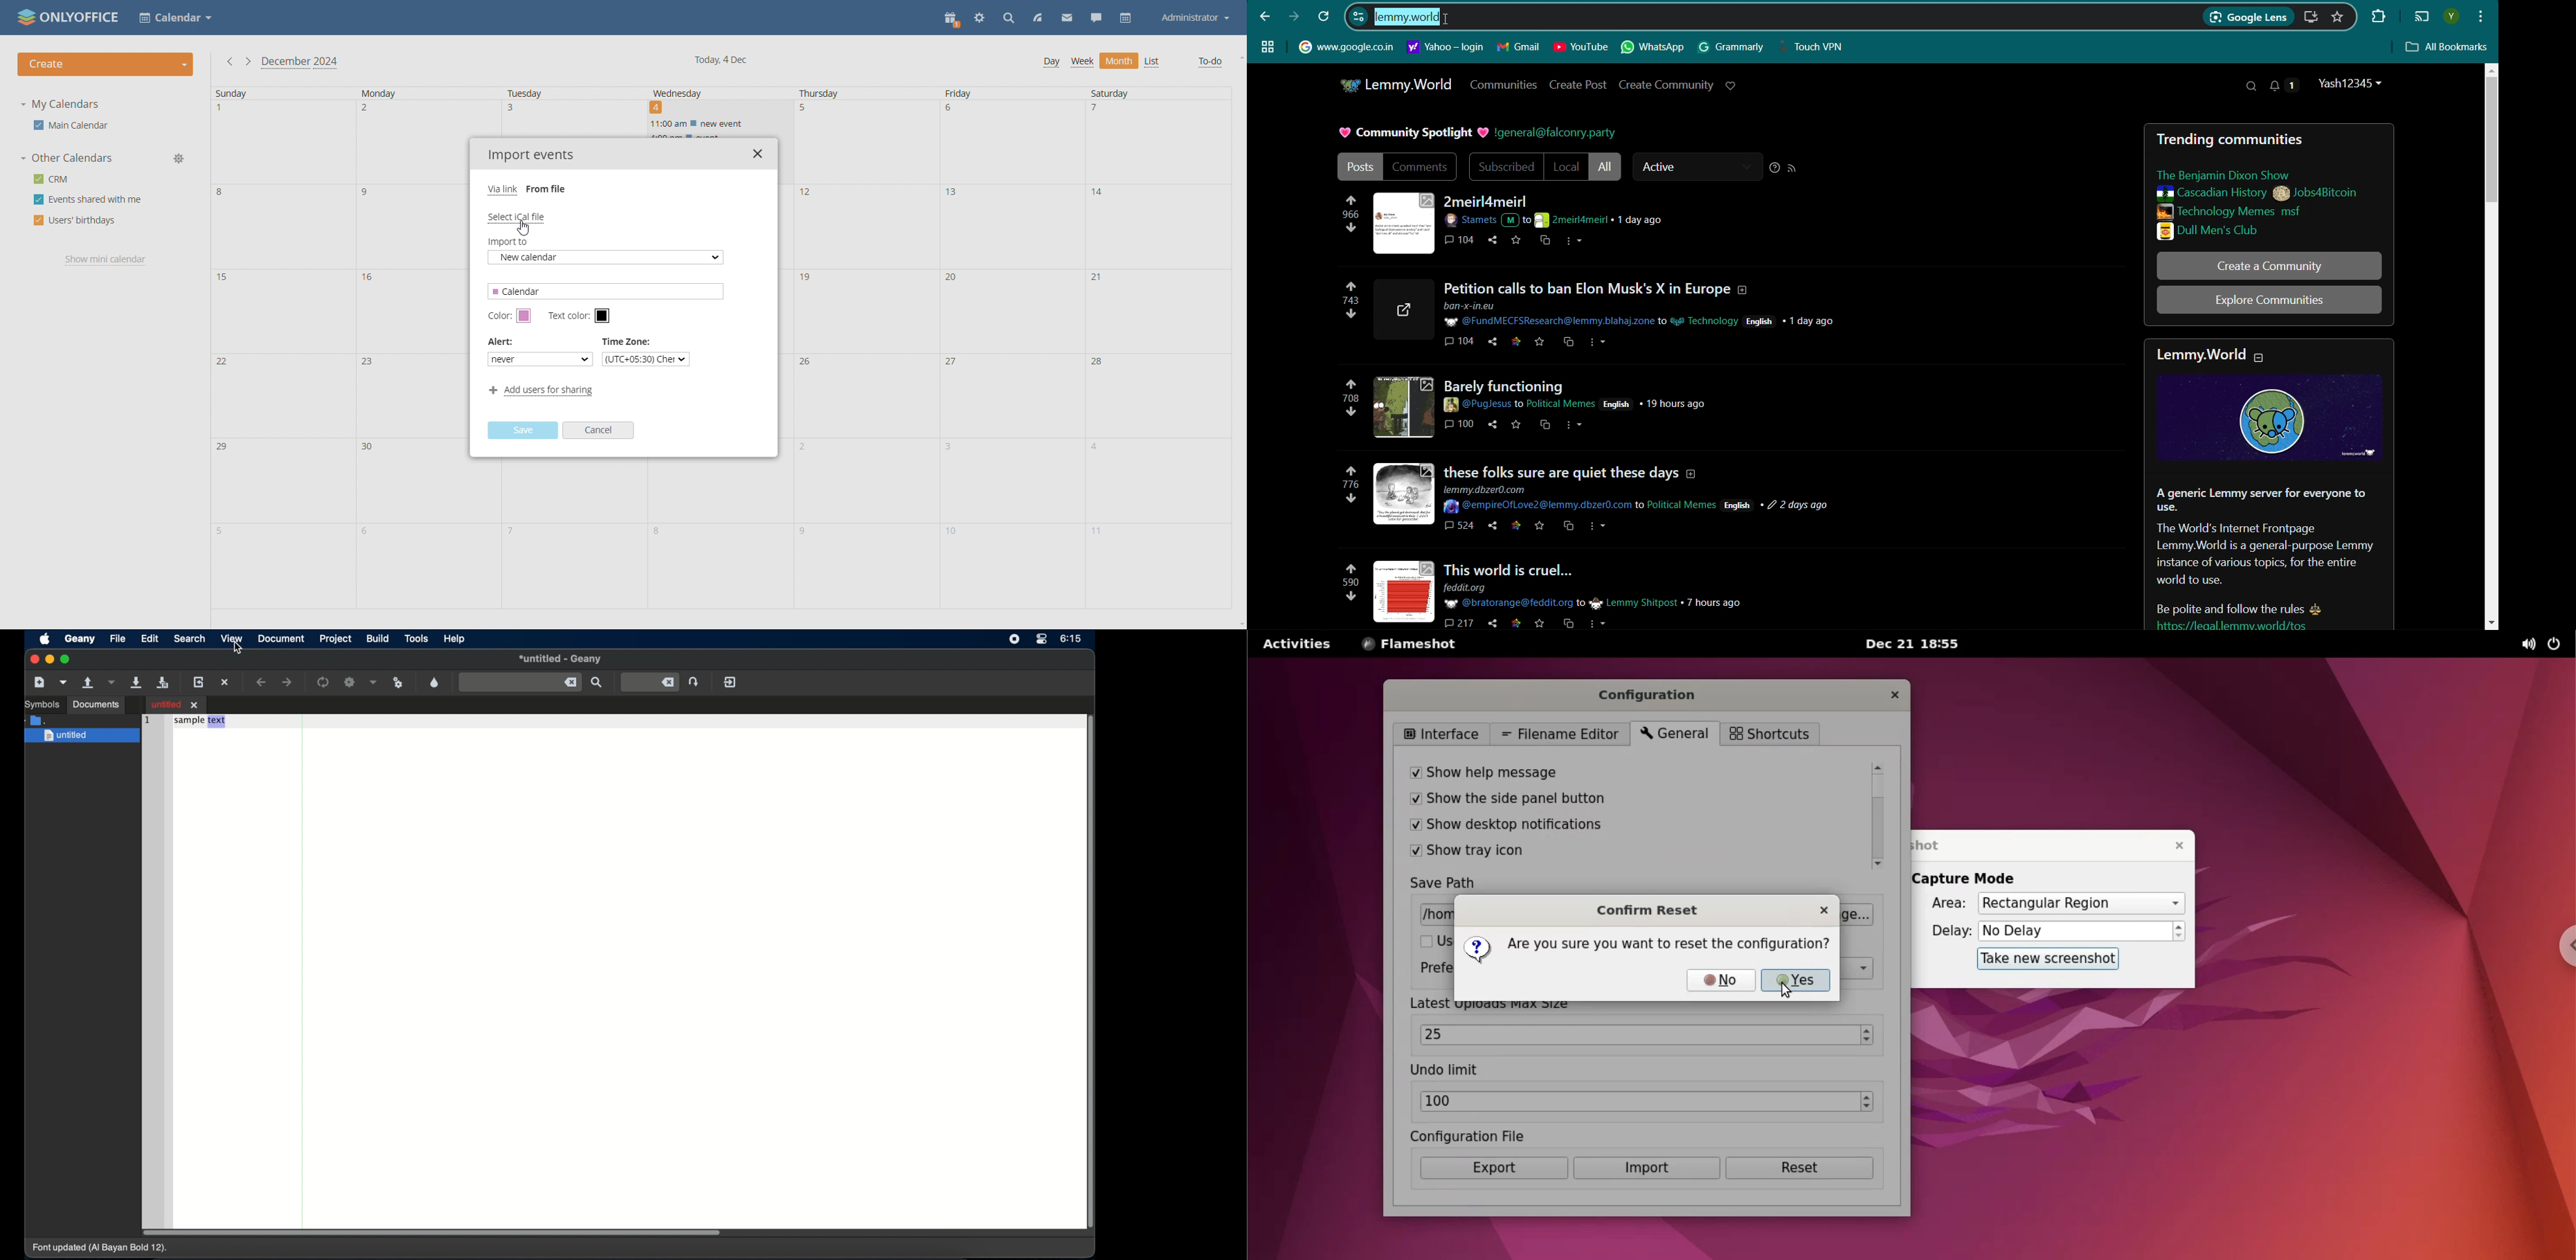 The height and width of the screenshot is (1260, 2576). What do you see at coordinates (1732, 47) in the screenshot?
I see `Grammarly` at bounding box center [1732, 47].